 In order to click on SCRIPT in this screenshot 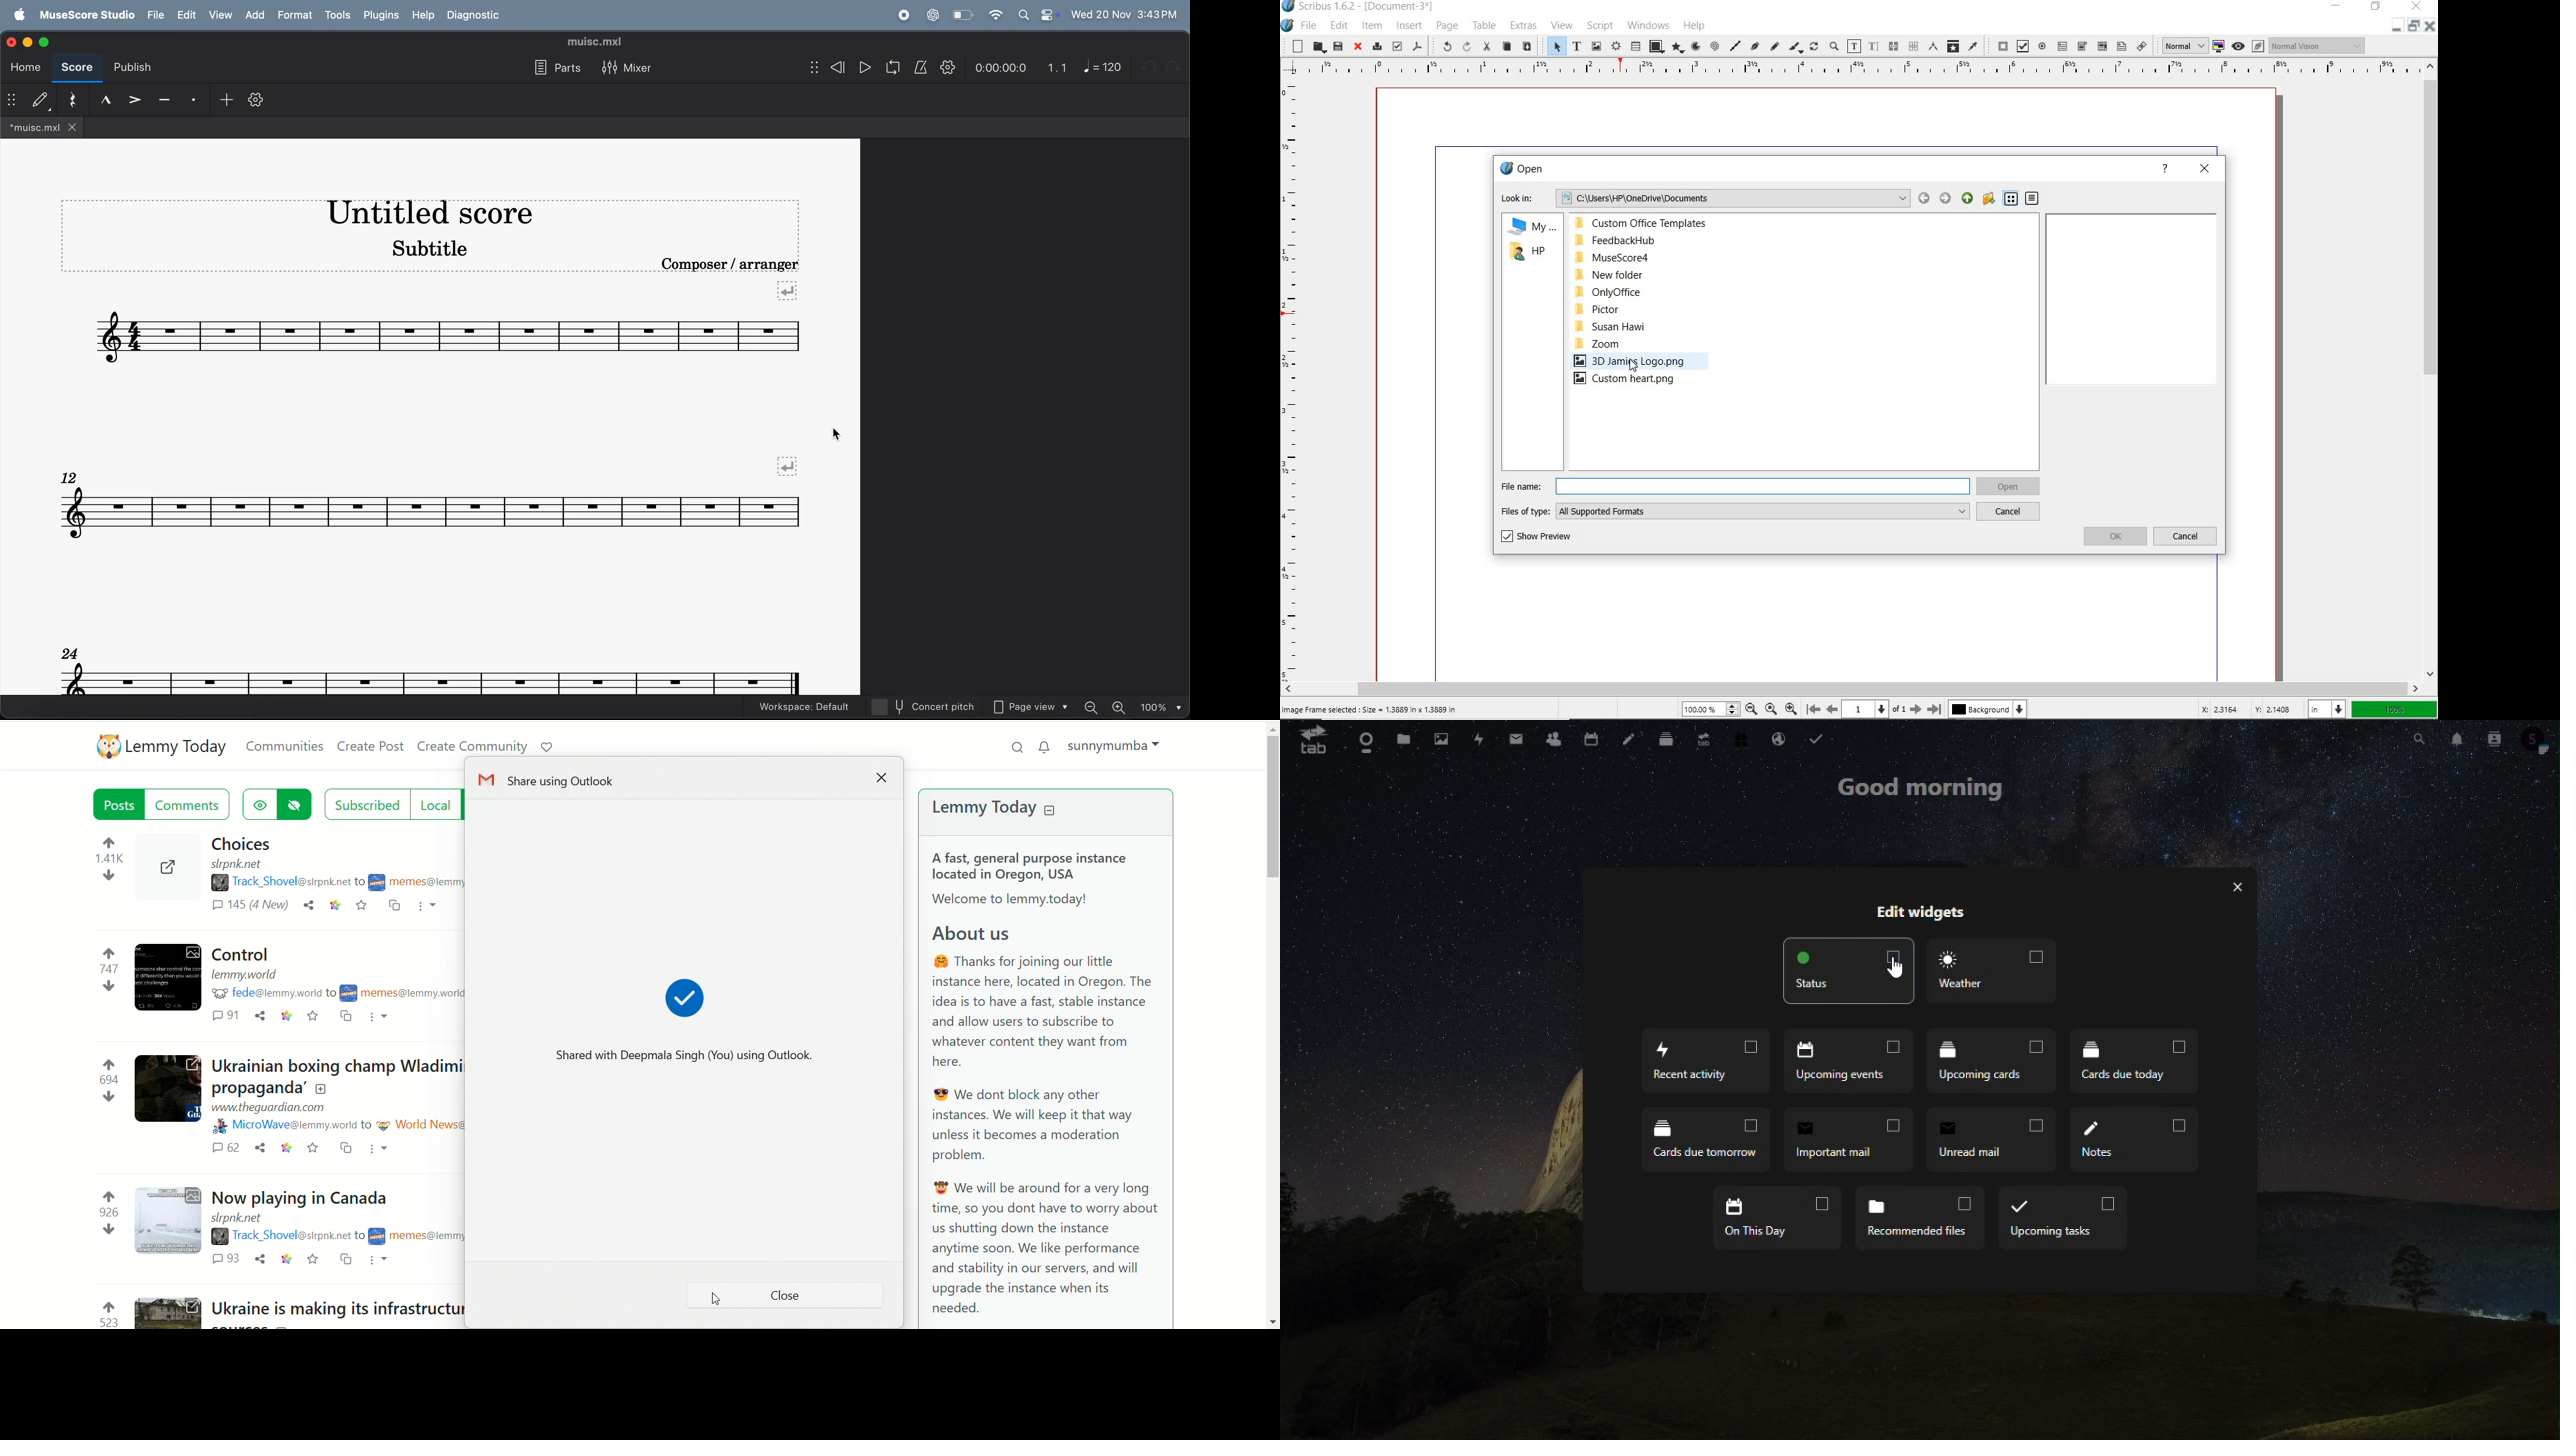, I will do `click(1600, 26)`.